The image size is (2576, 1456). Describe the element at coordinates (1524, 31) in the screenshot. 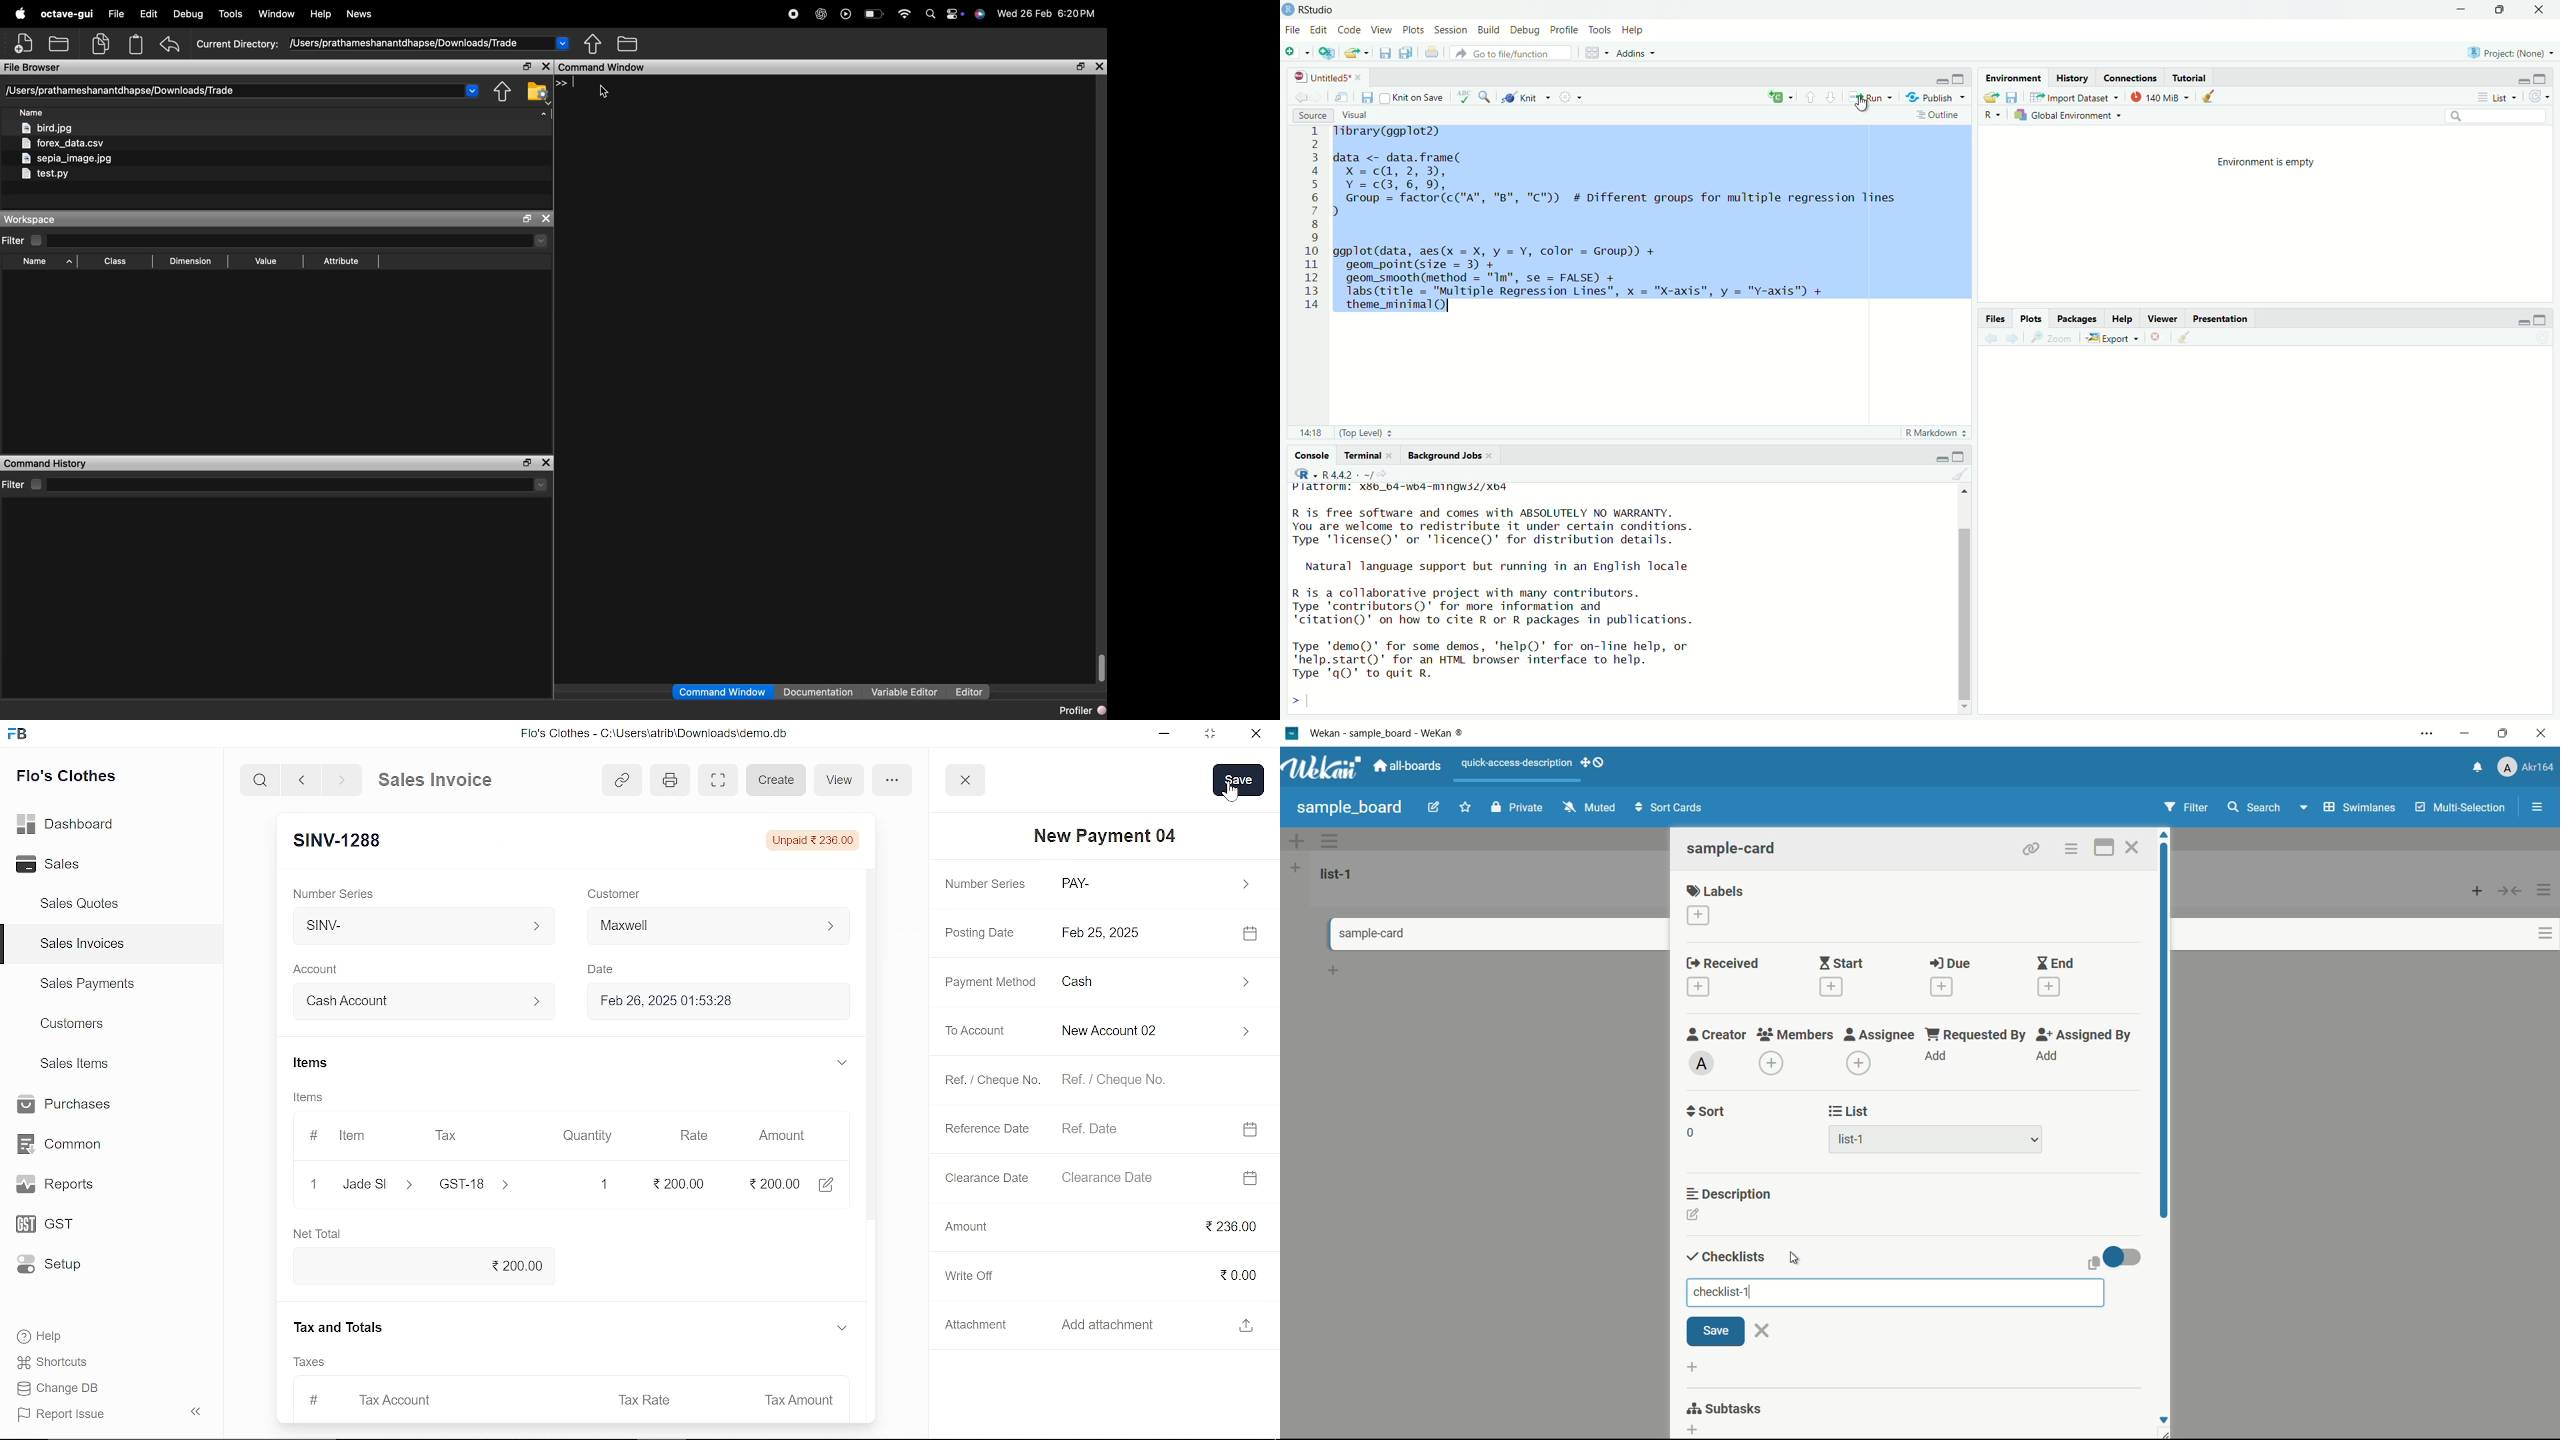

I see `Debug` at that location.